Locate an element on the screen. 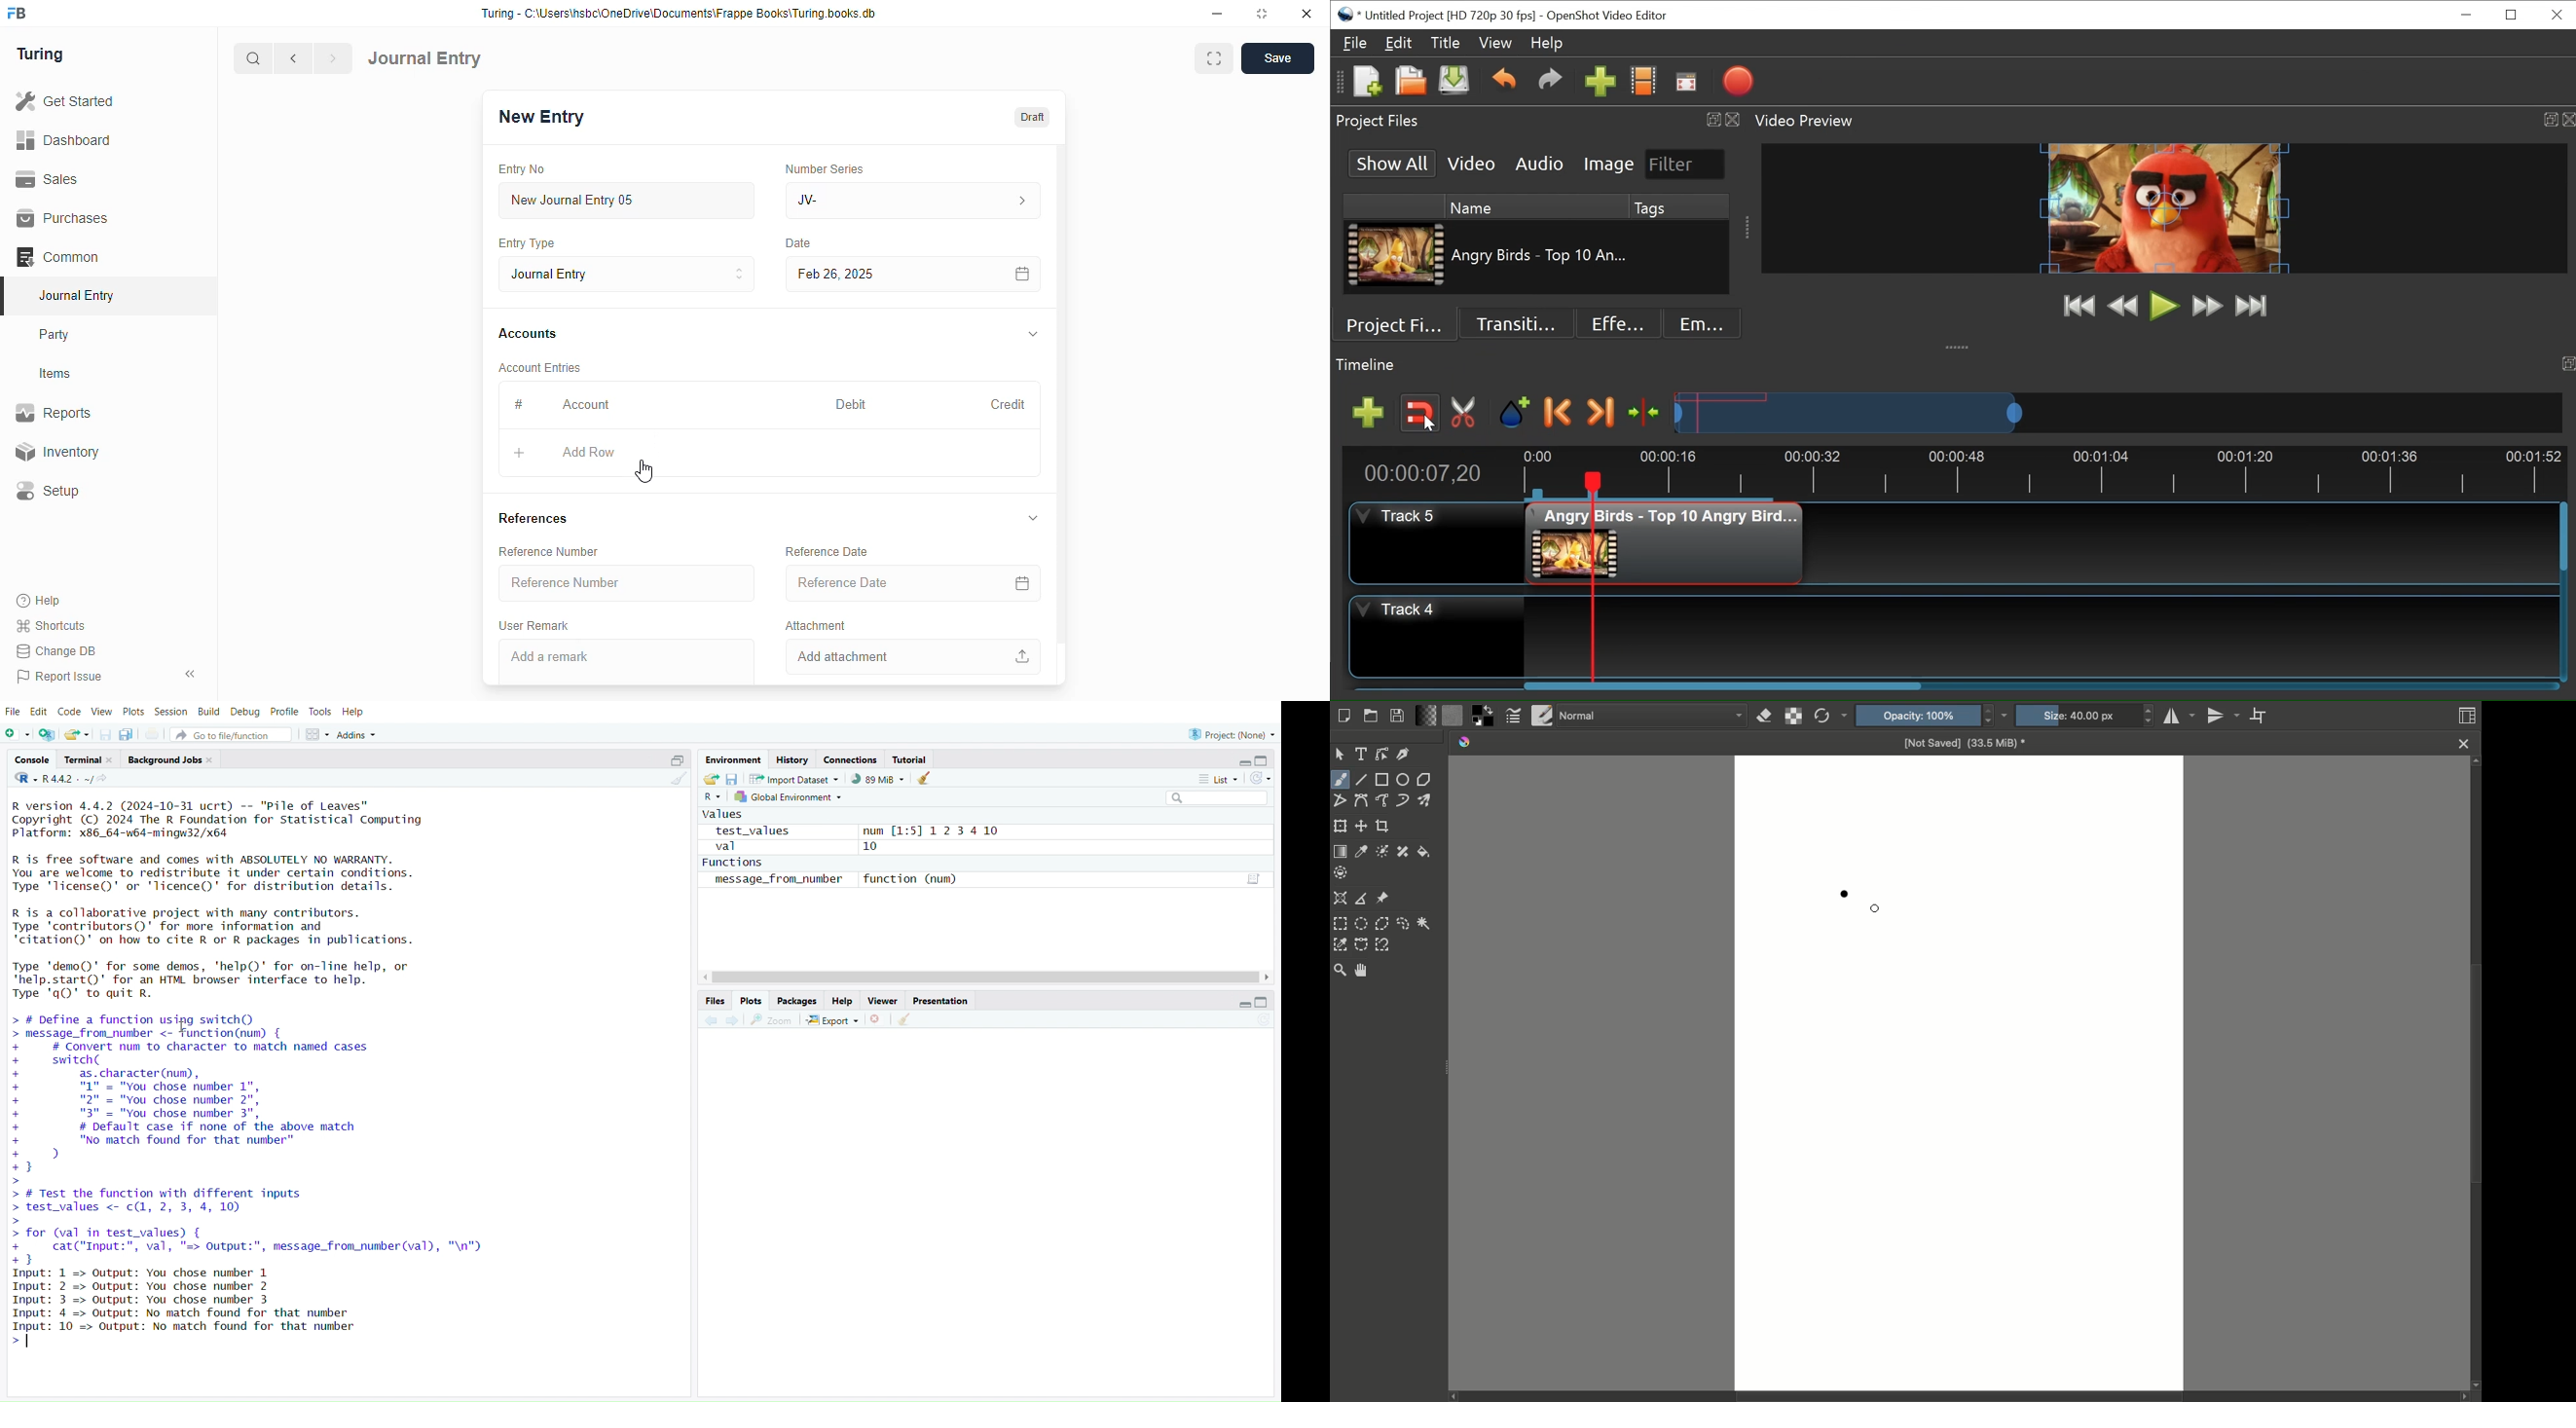 Image resolution: width=2576 pixels, height=1428 pixels. add row is located at coordinates (589, 453).